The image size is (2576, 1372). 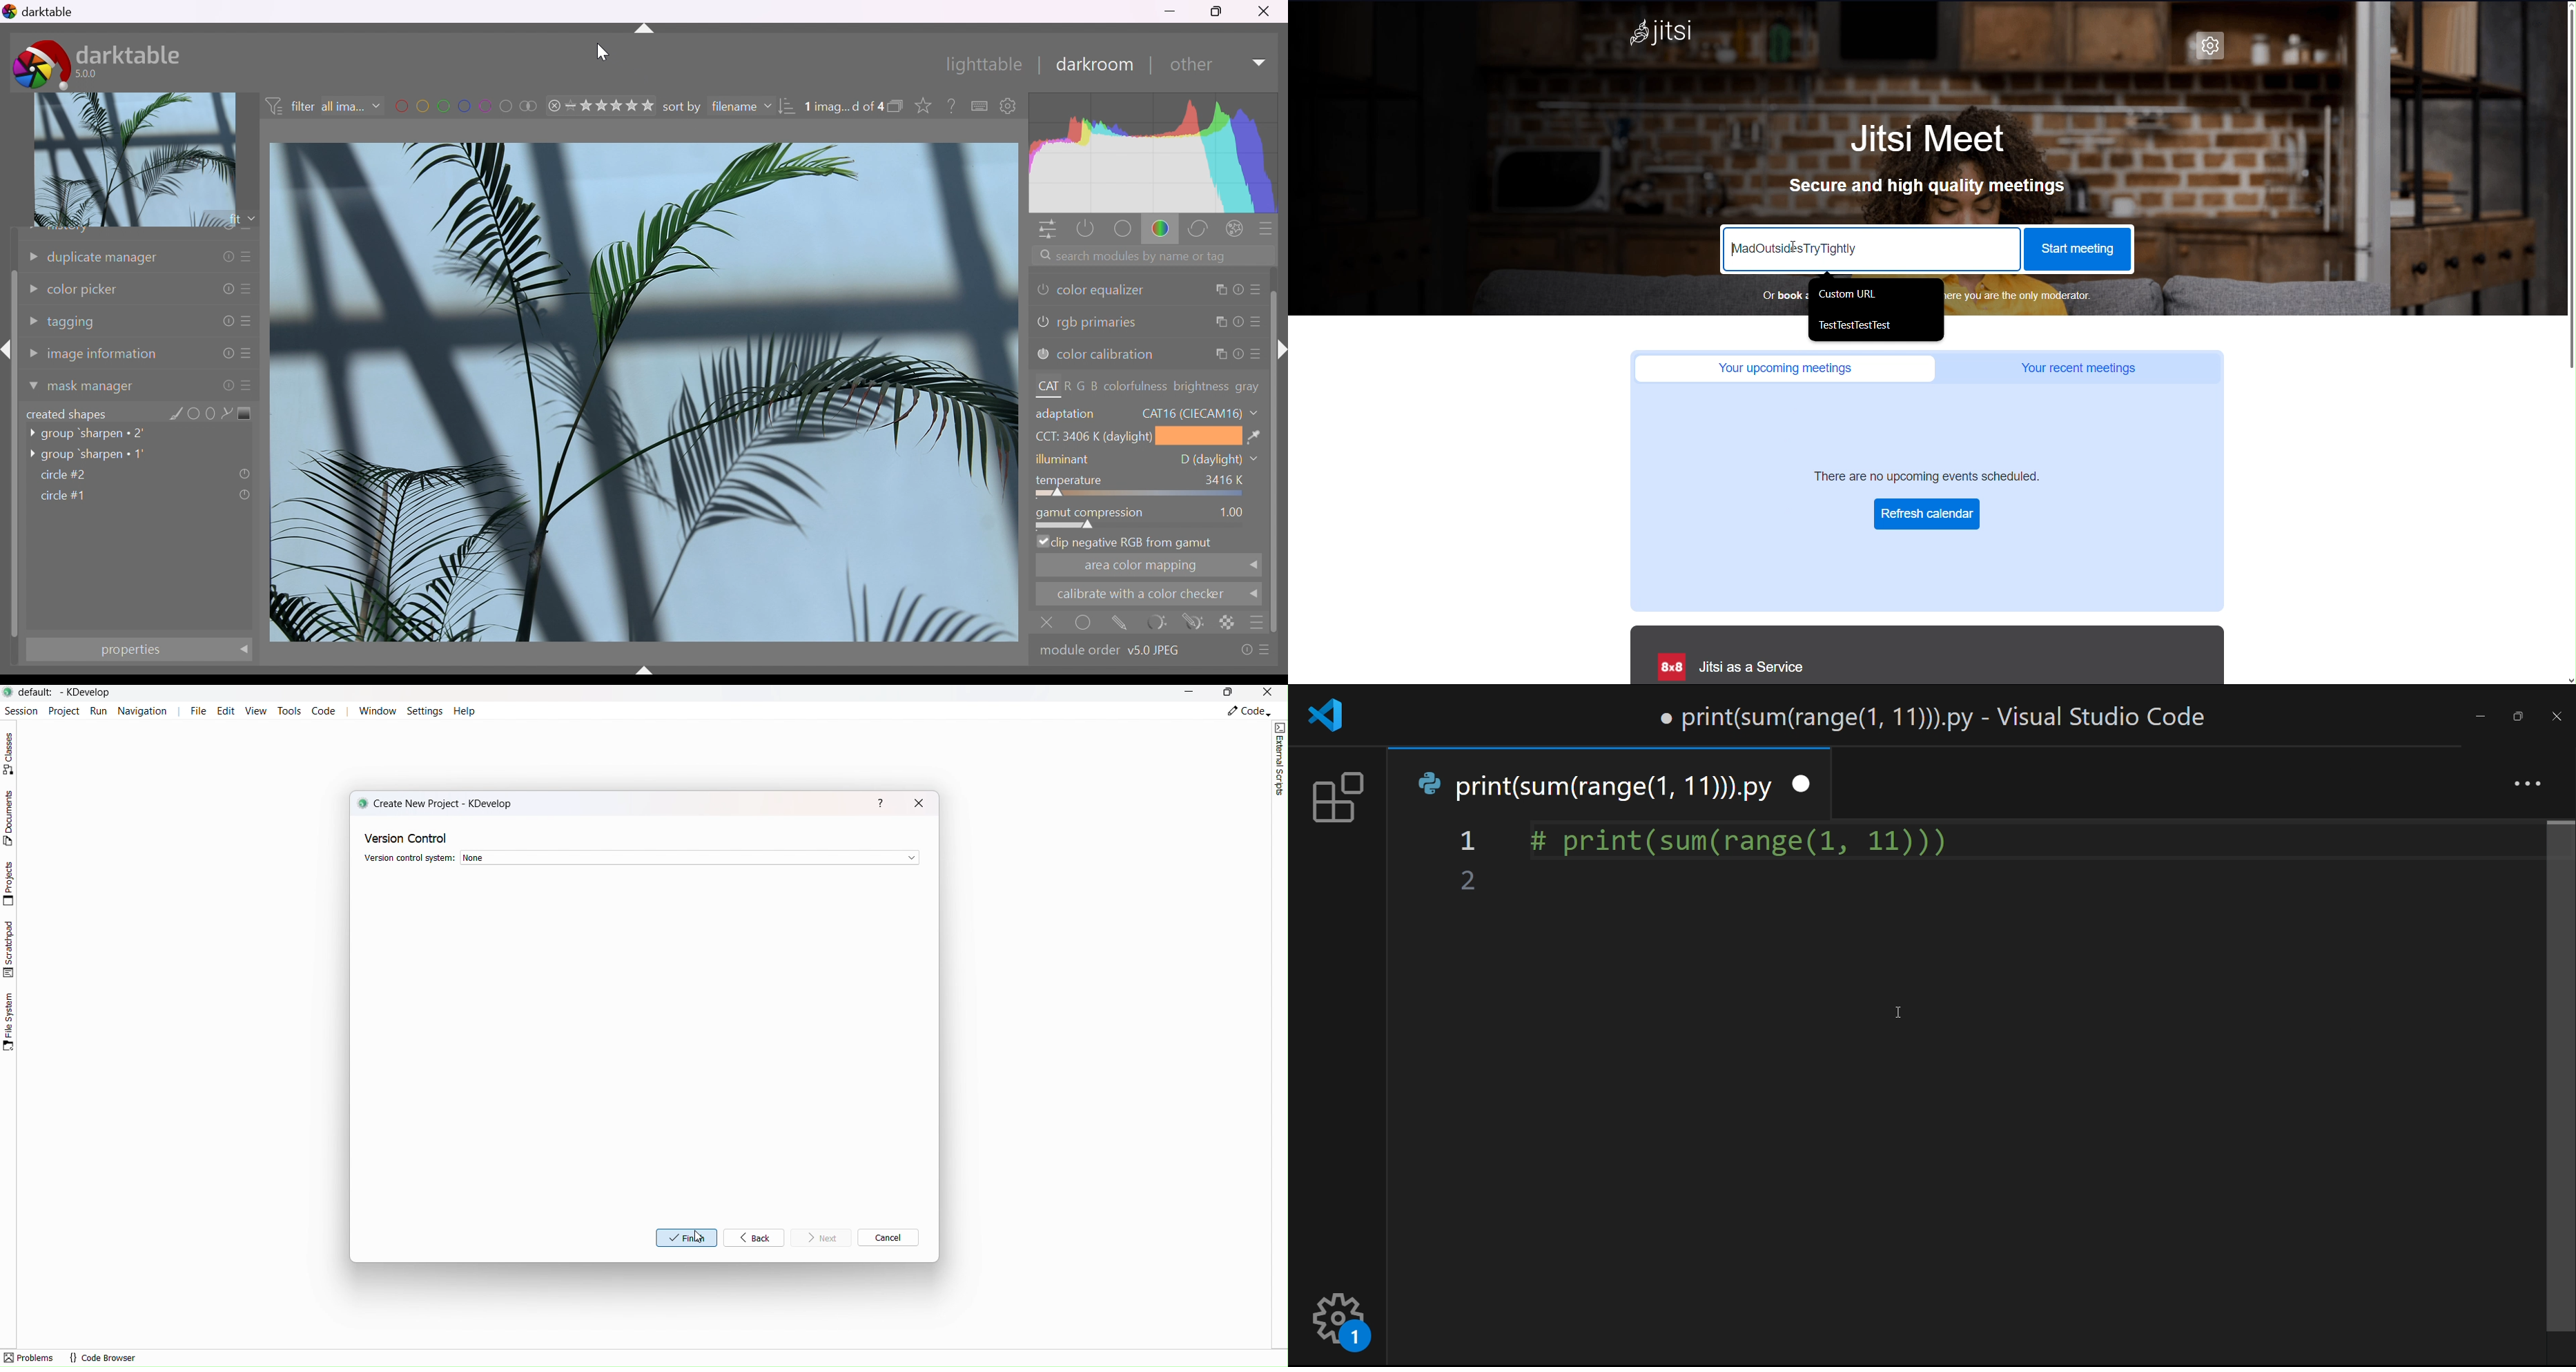 I want to click on add brush, so click(x=174, y=413).